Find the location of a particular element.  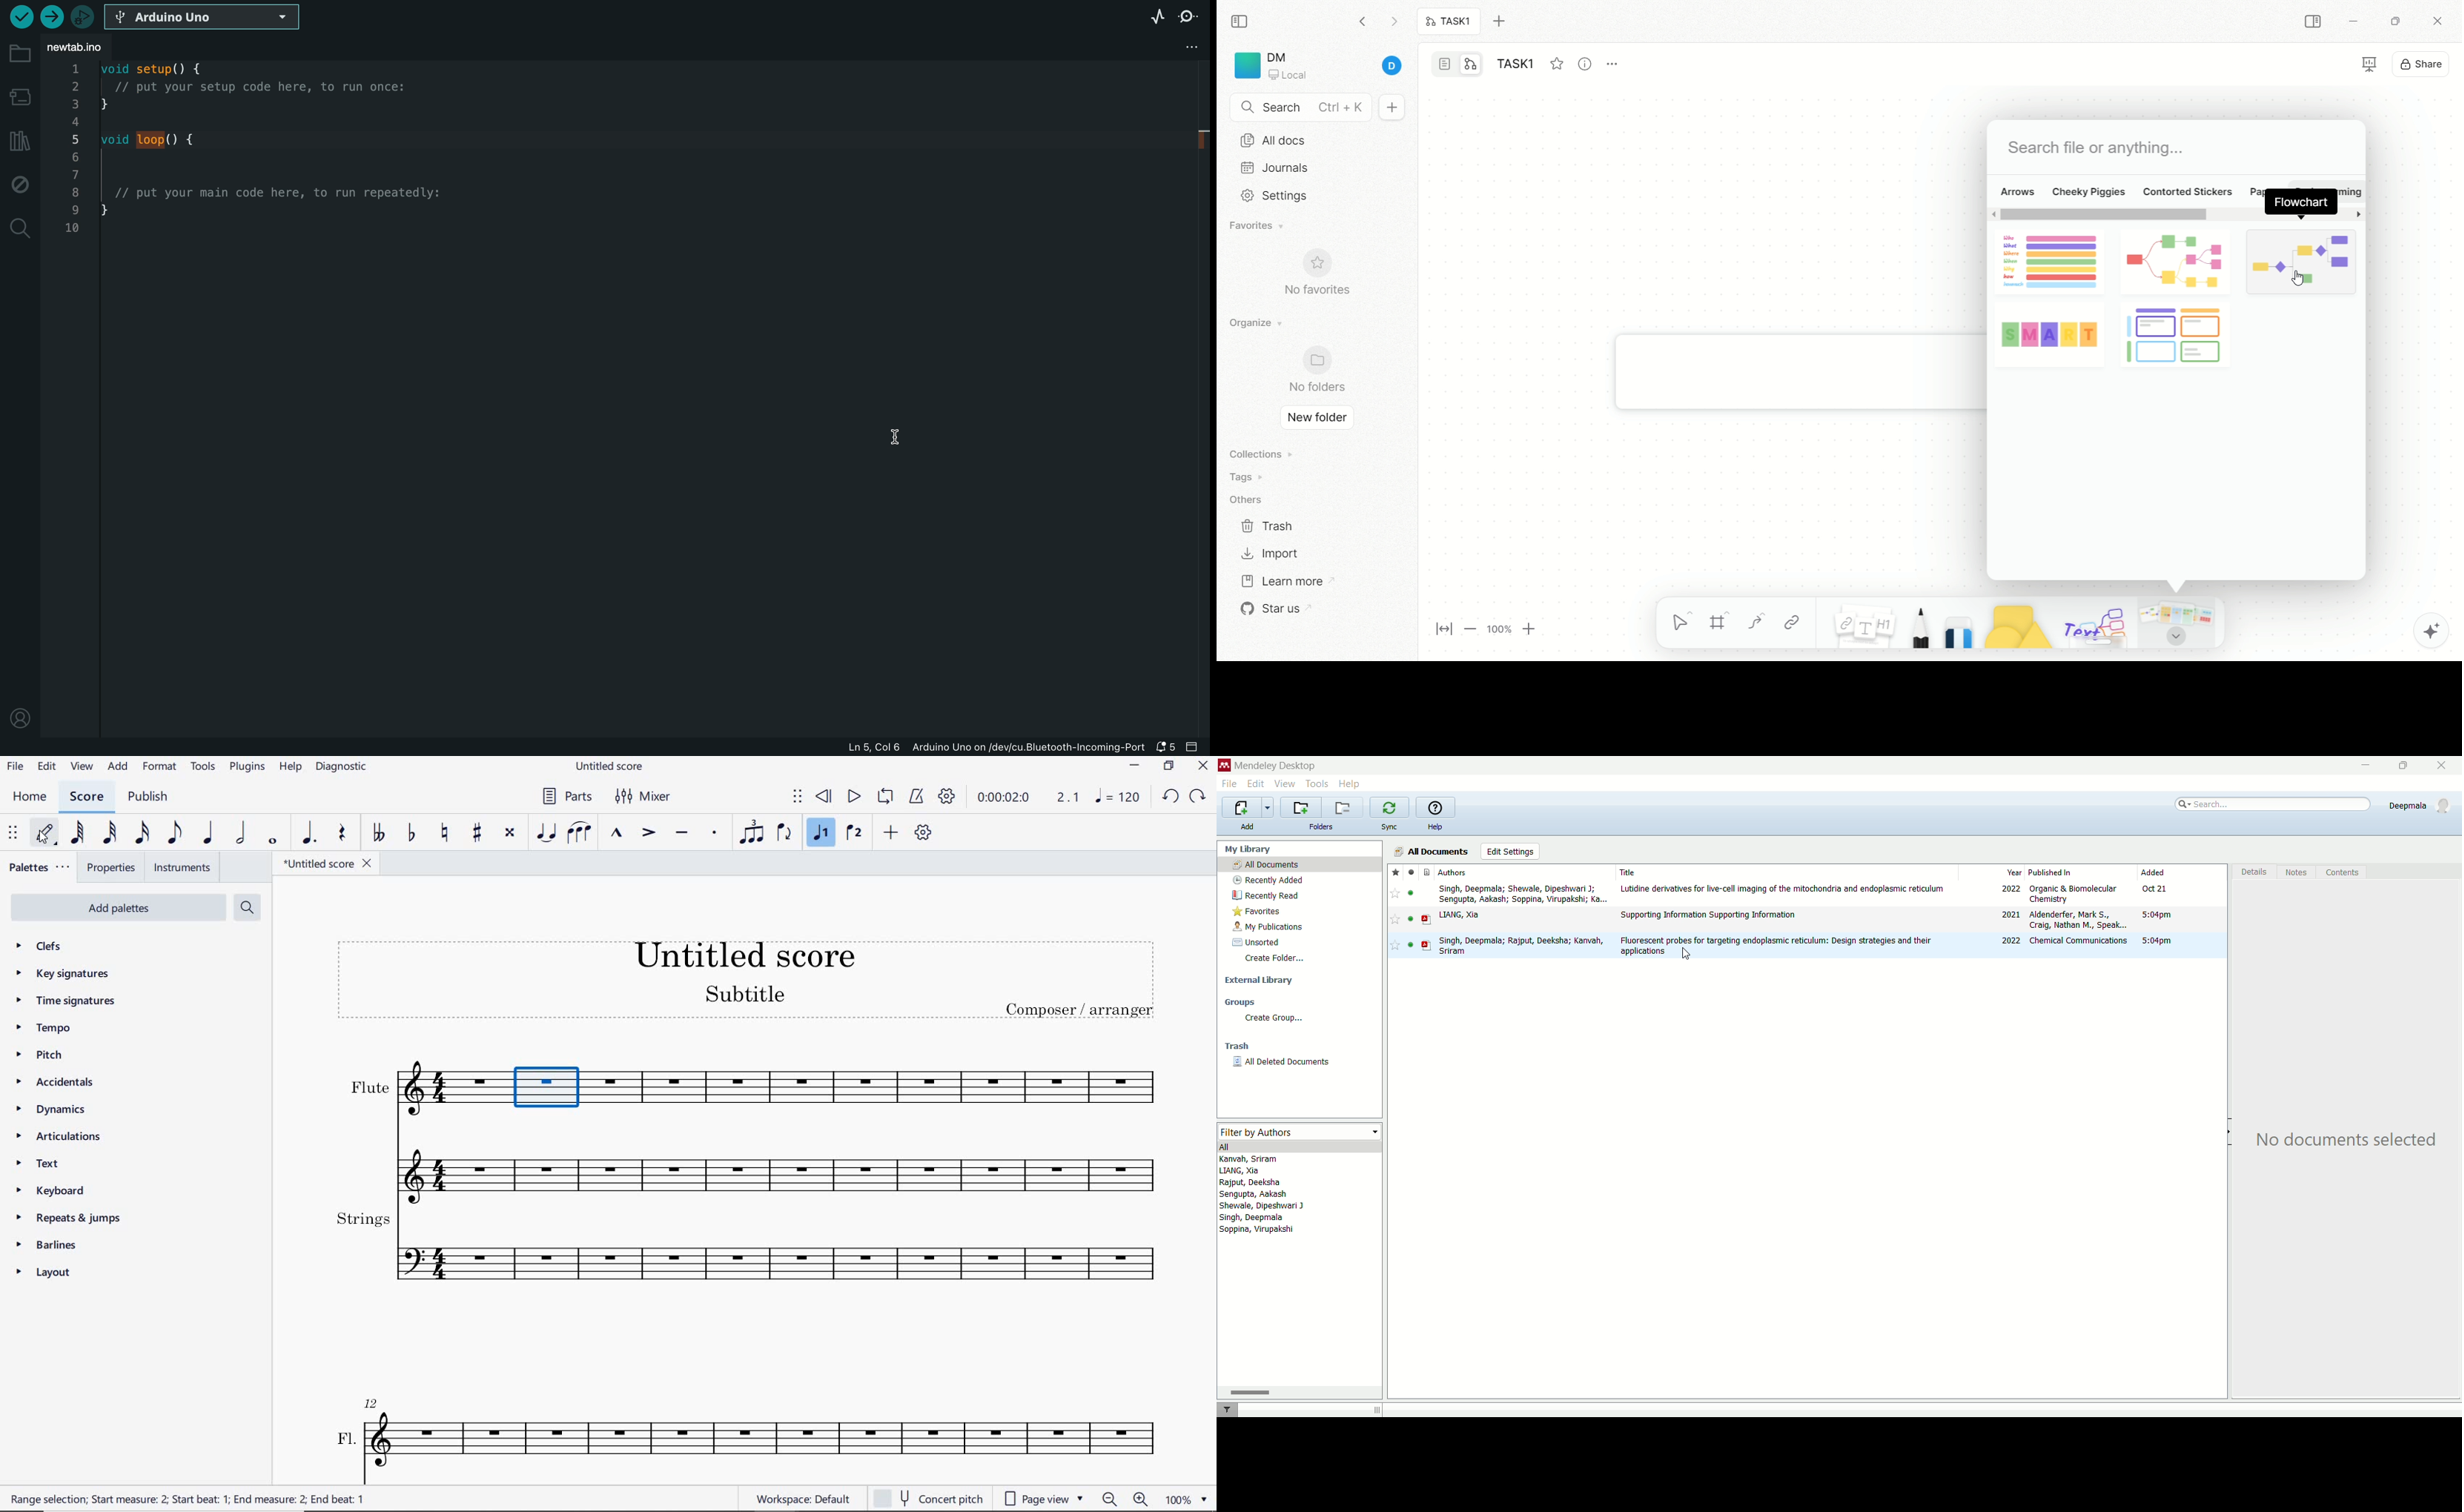

view is located at coordinates (80, 768).